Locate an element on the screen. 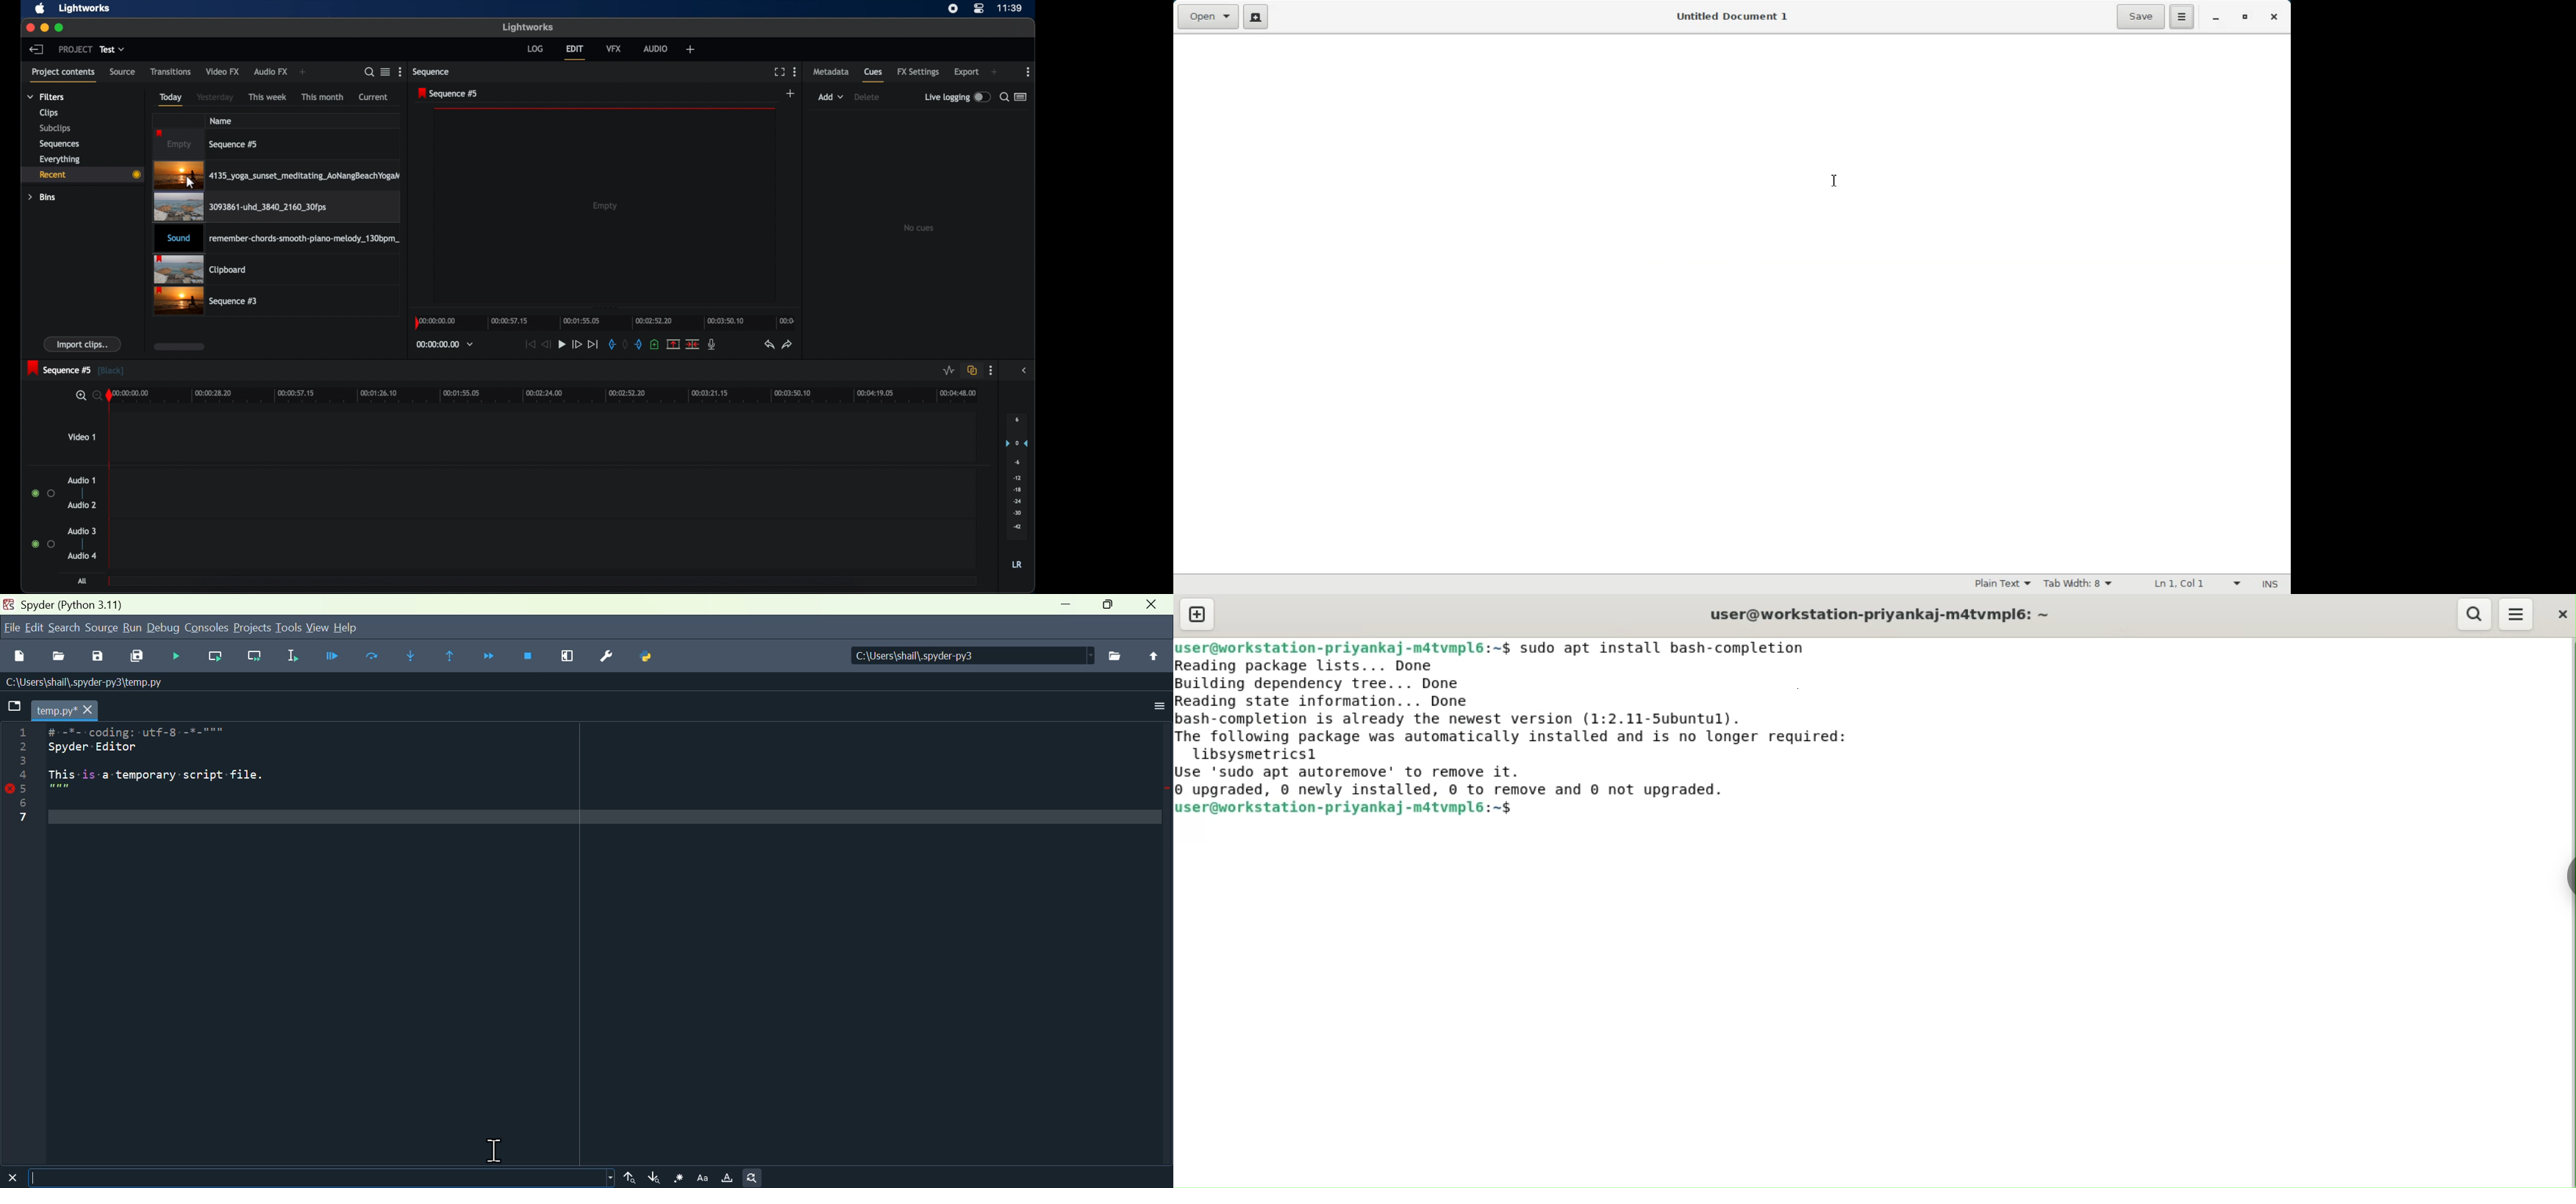  search is located at coordinates (370, 73).